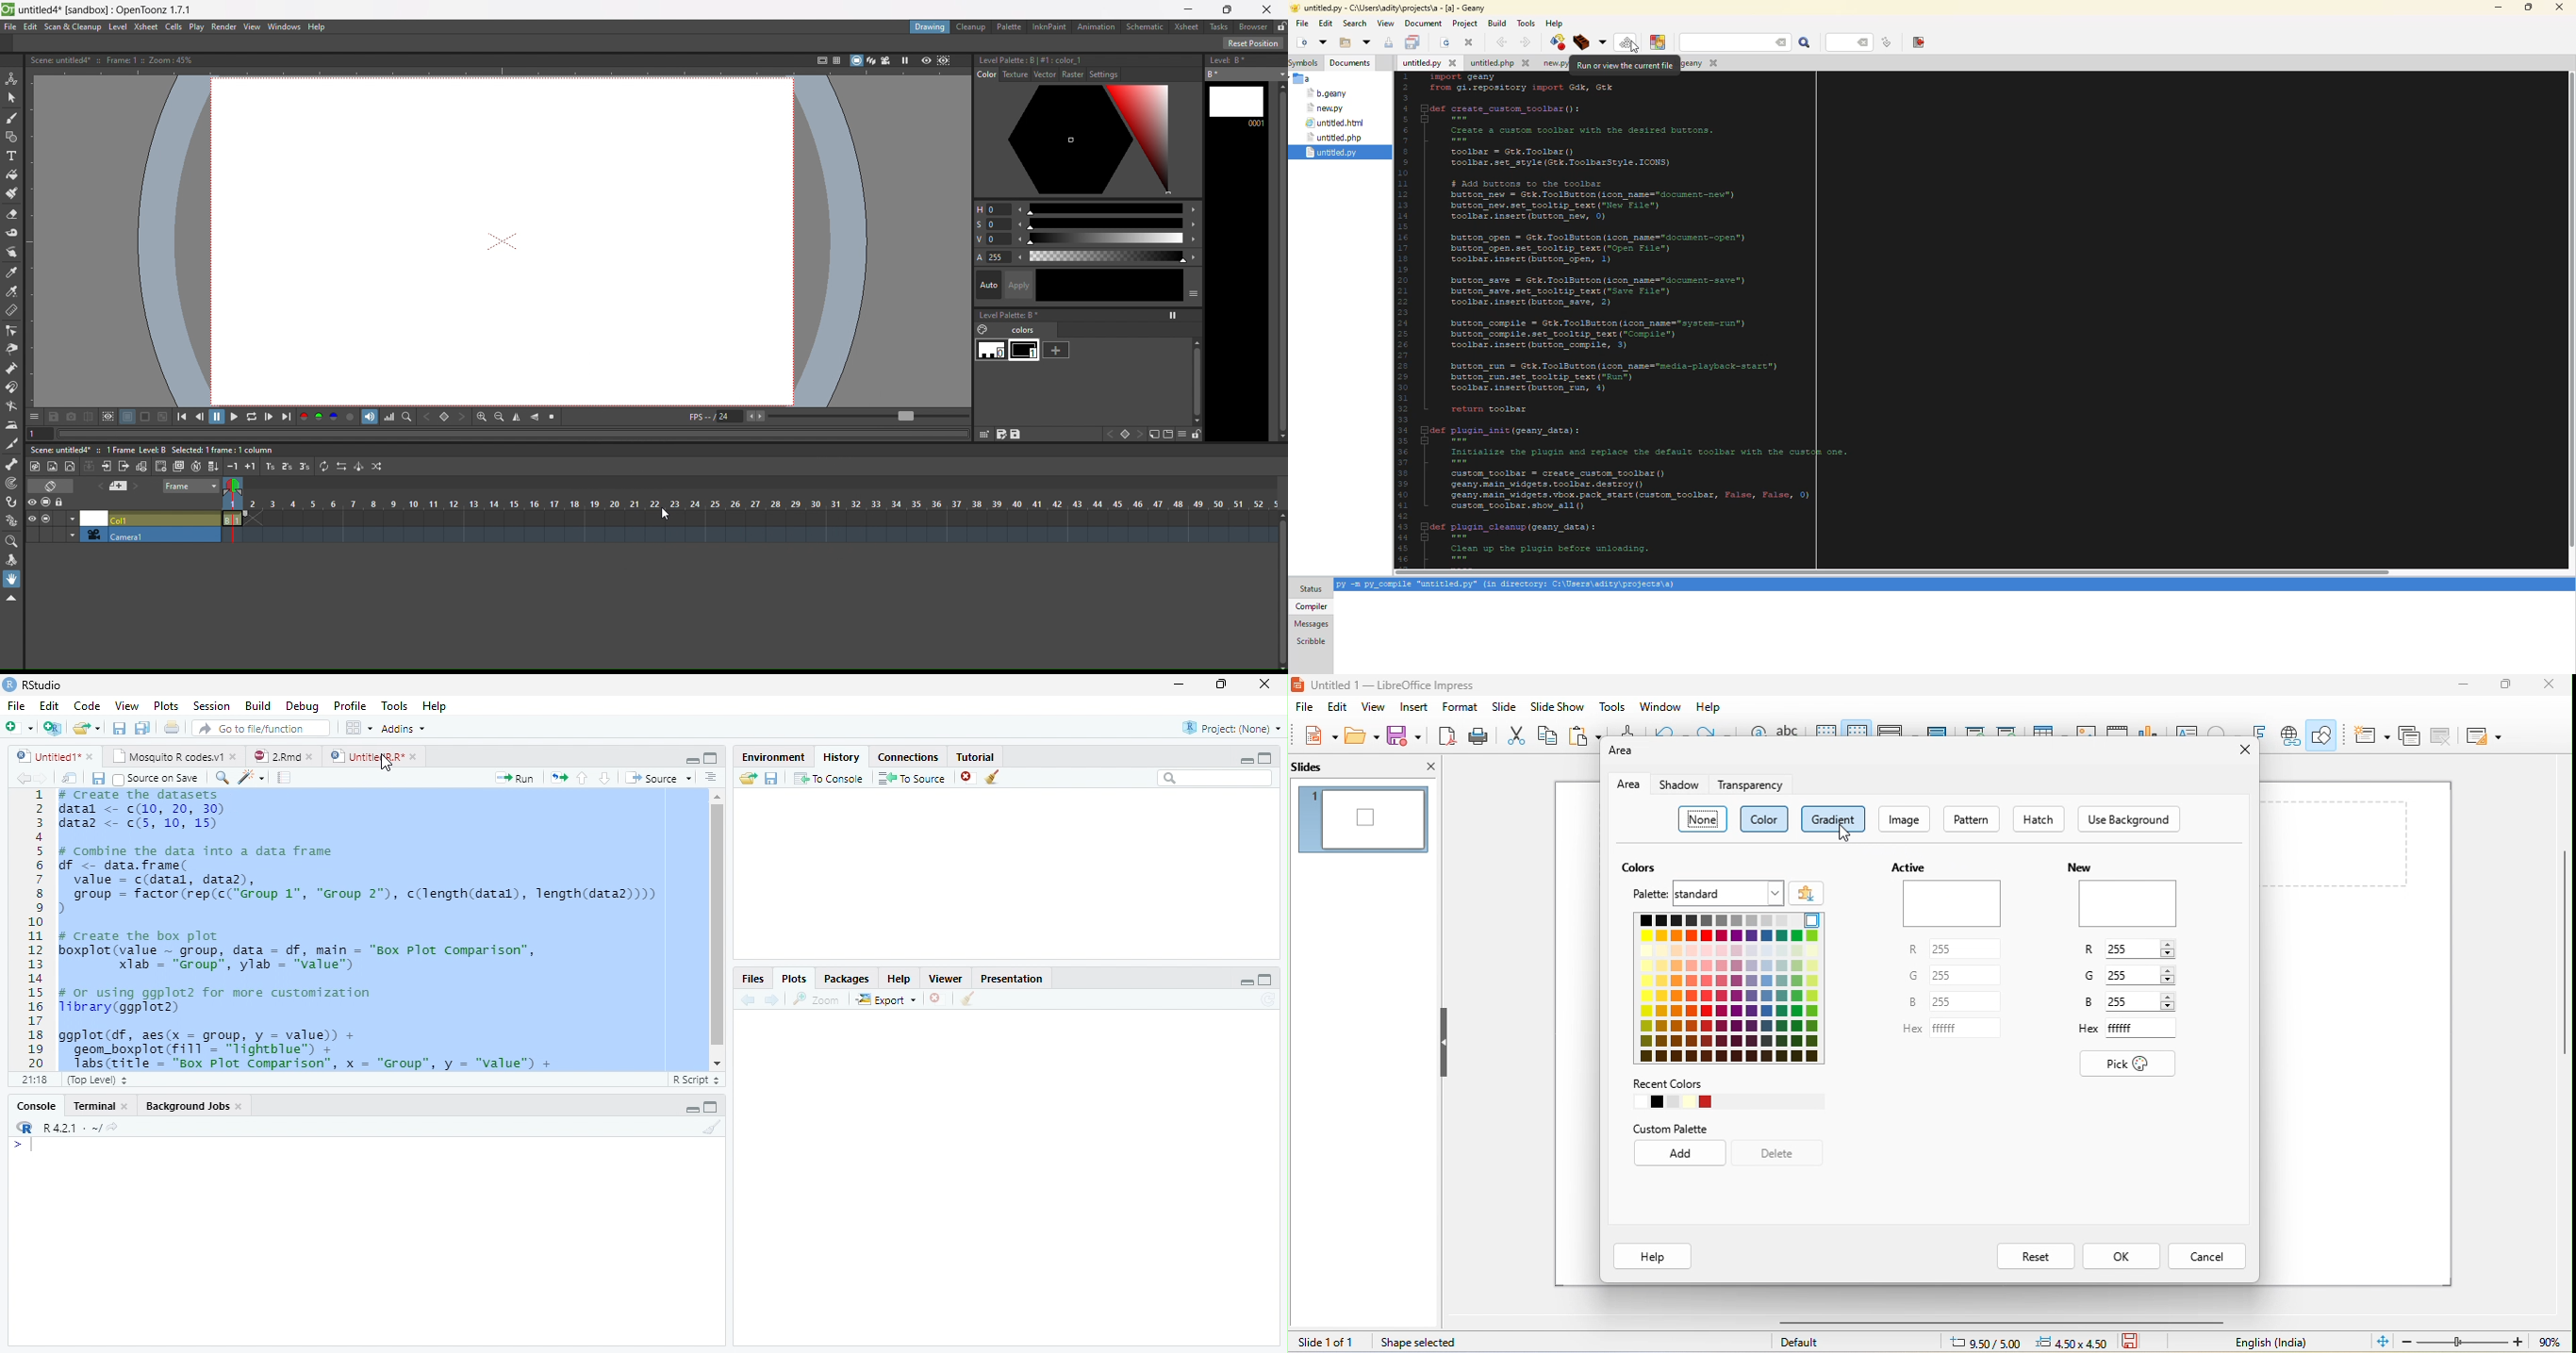 The width and height of the screenshot is (2576, 1372). Describe the element at coordinates (1313, 606) in the screenshot. I see `compiler` at that location.